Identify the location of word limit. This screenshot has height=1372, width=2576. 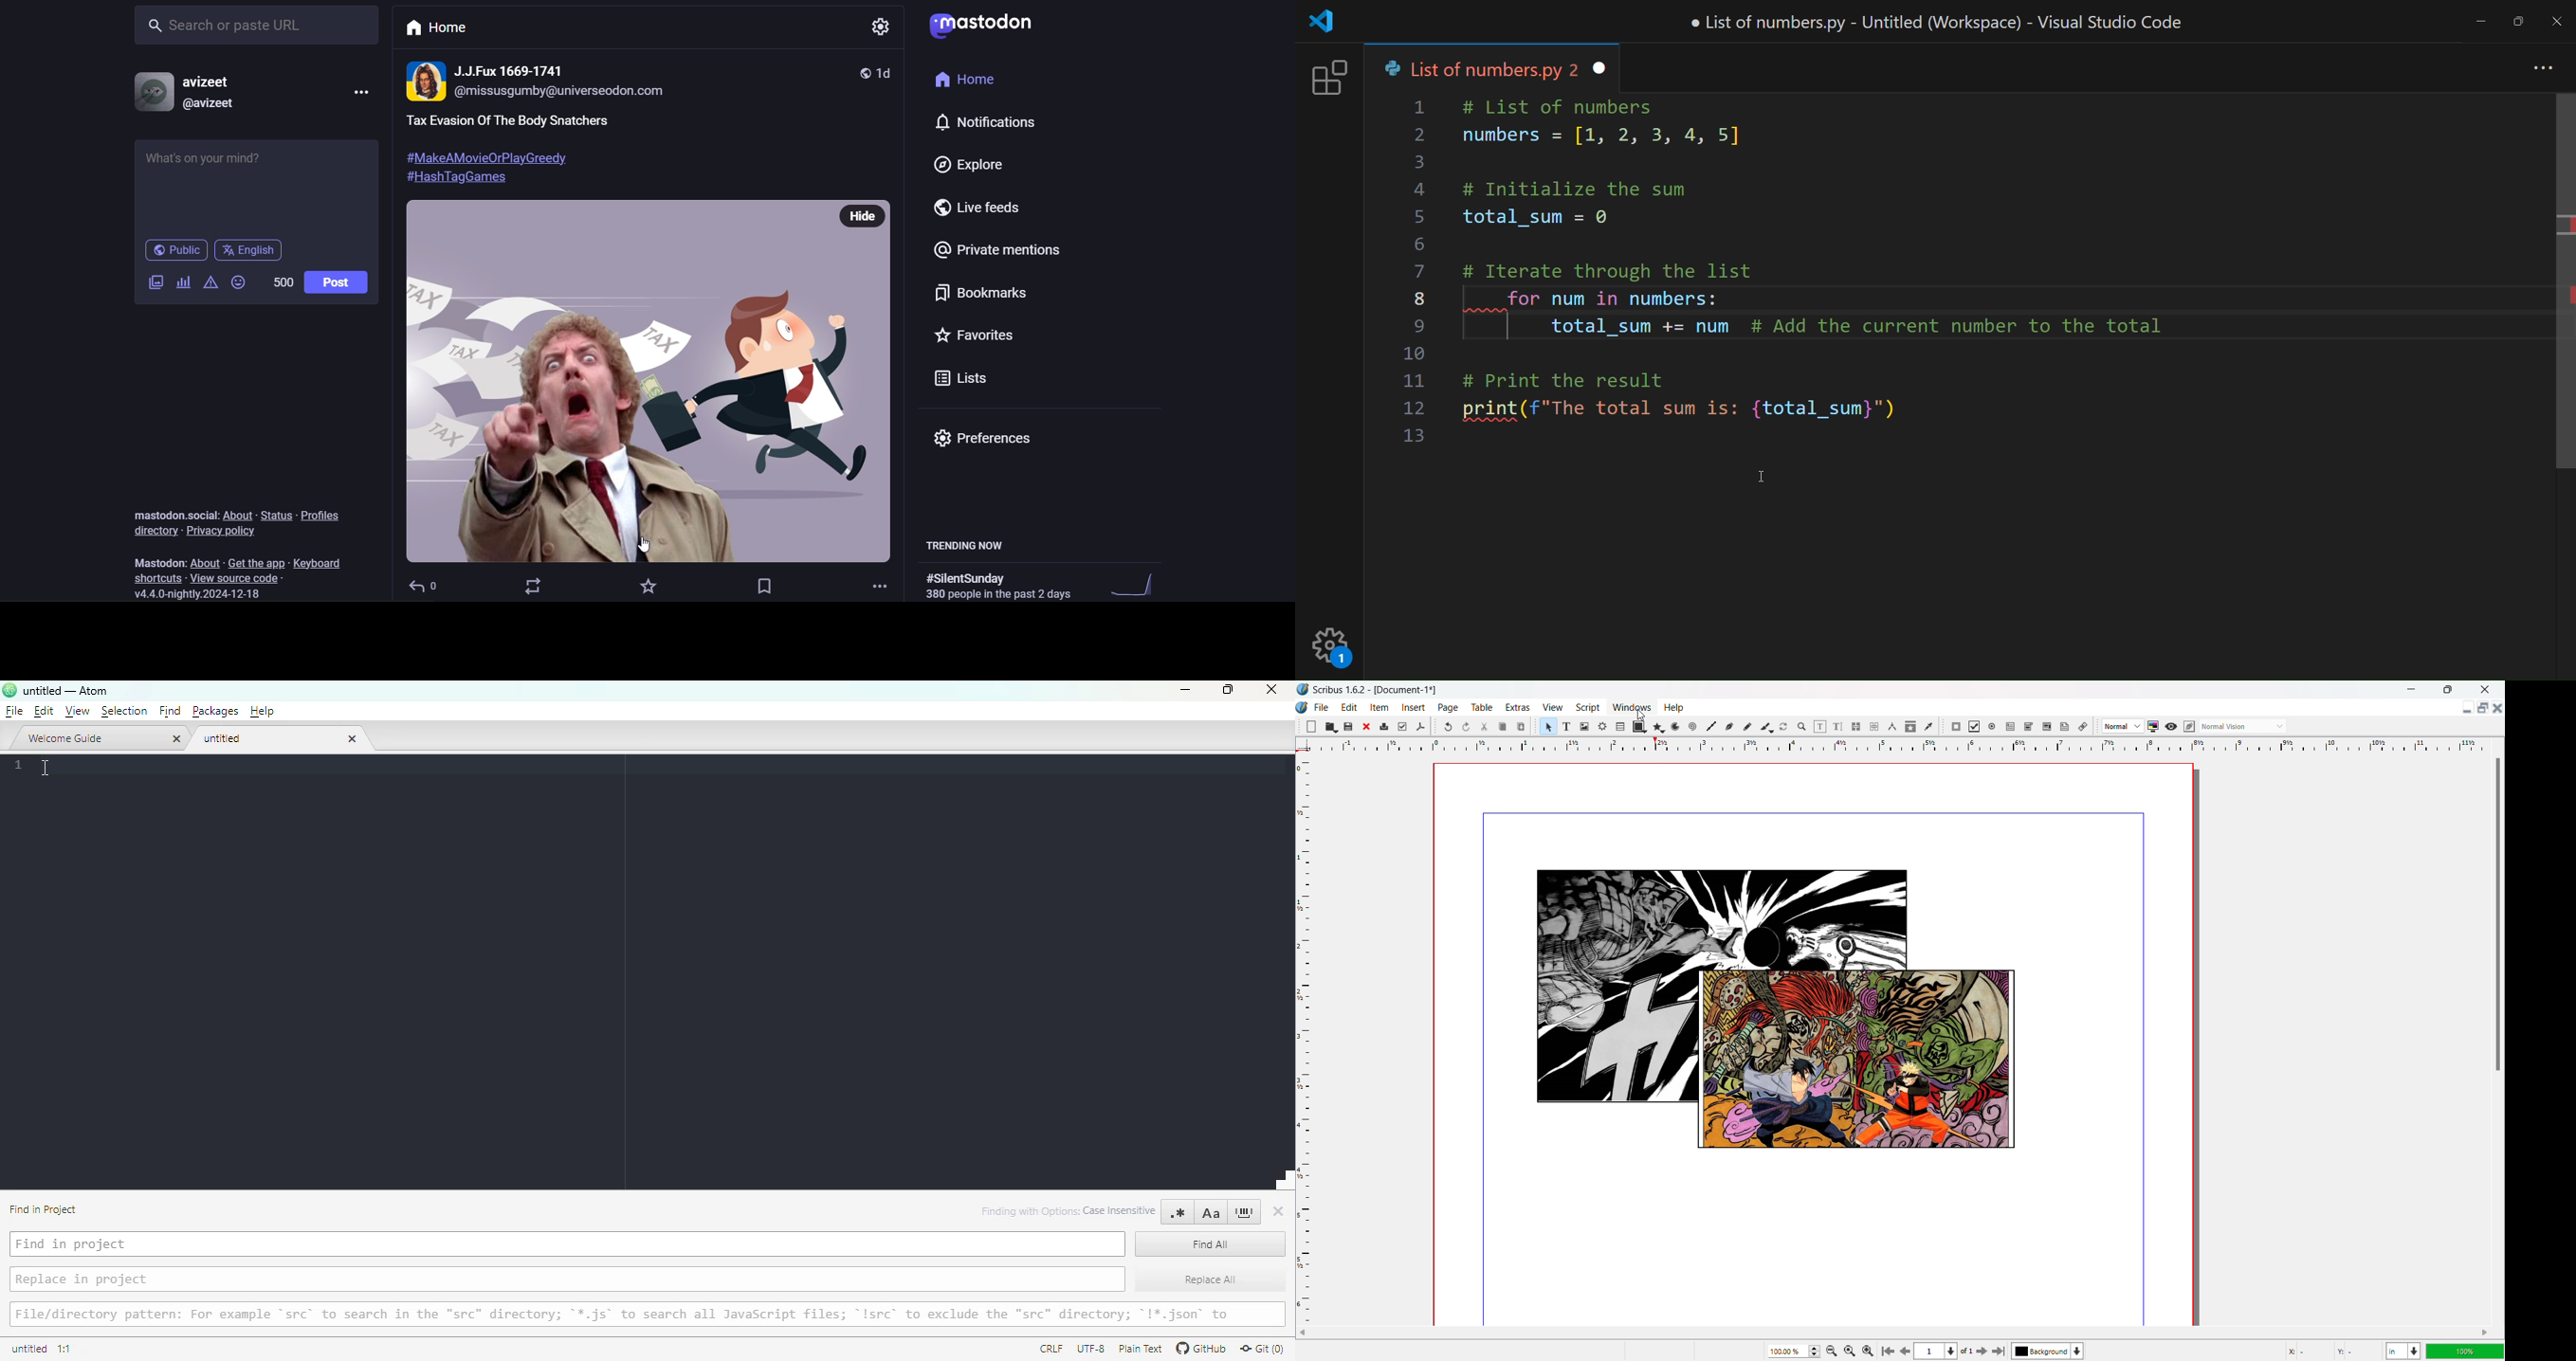
(281, 283).